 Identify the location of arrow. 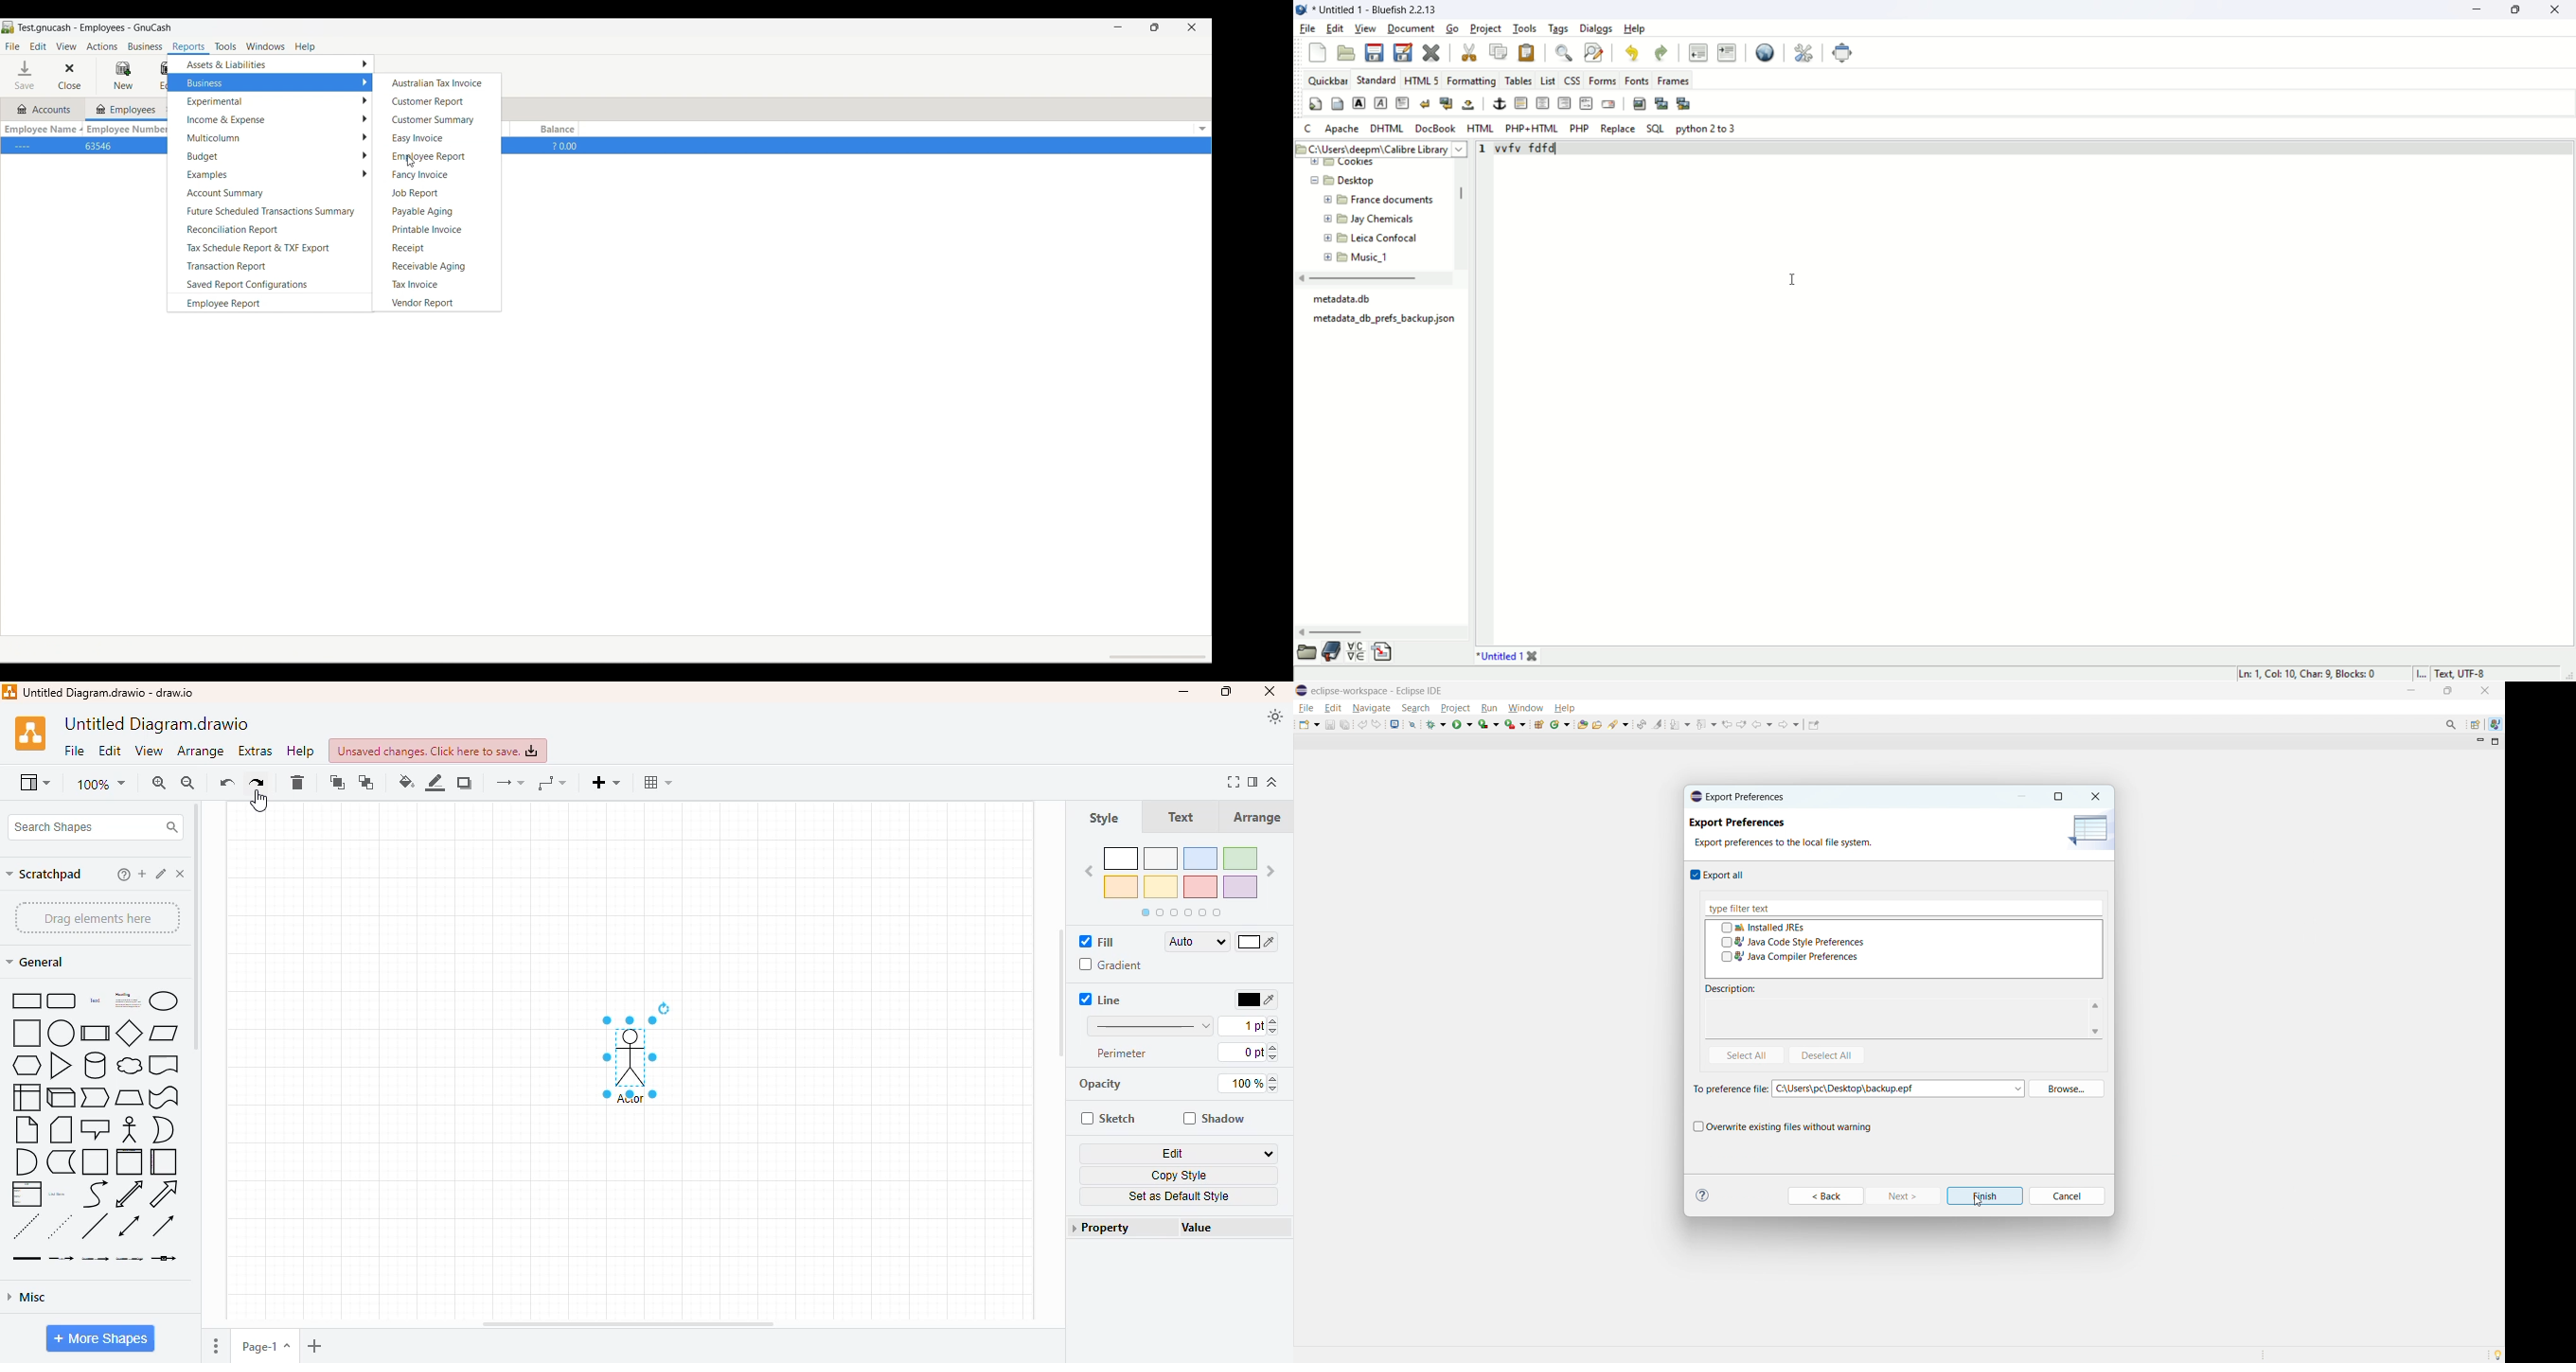
(163, 1194).